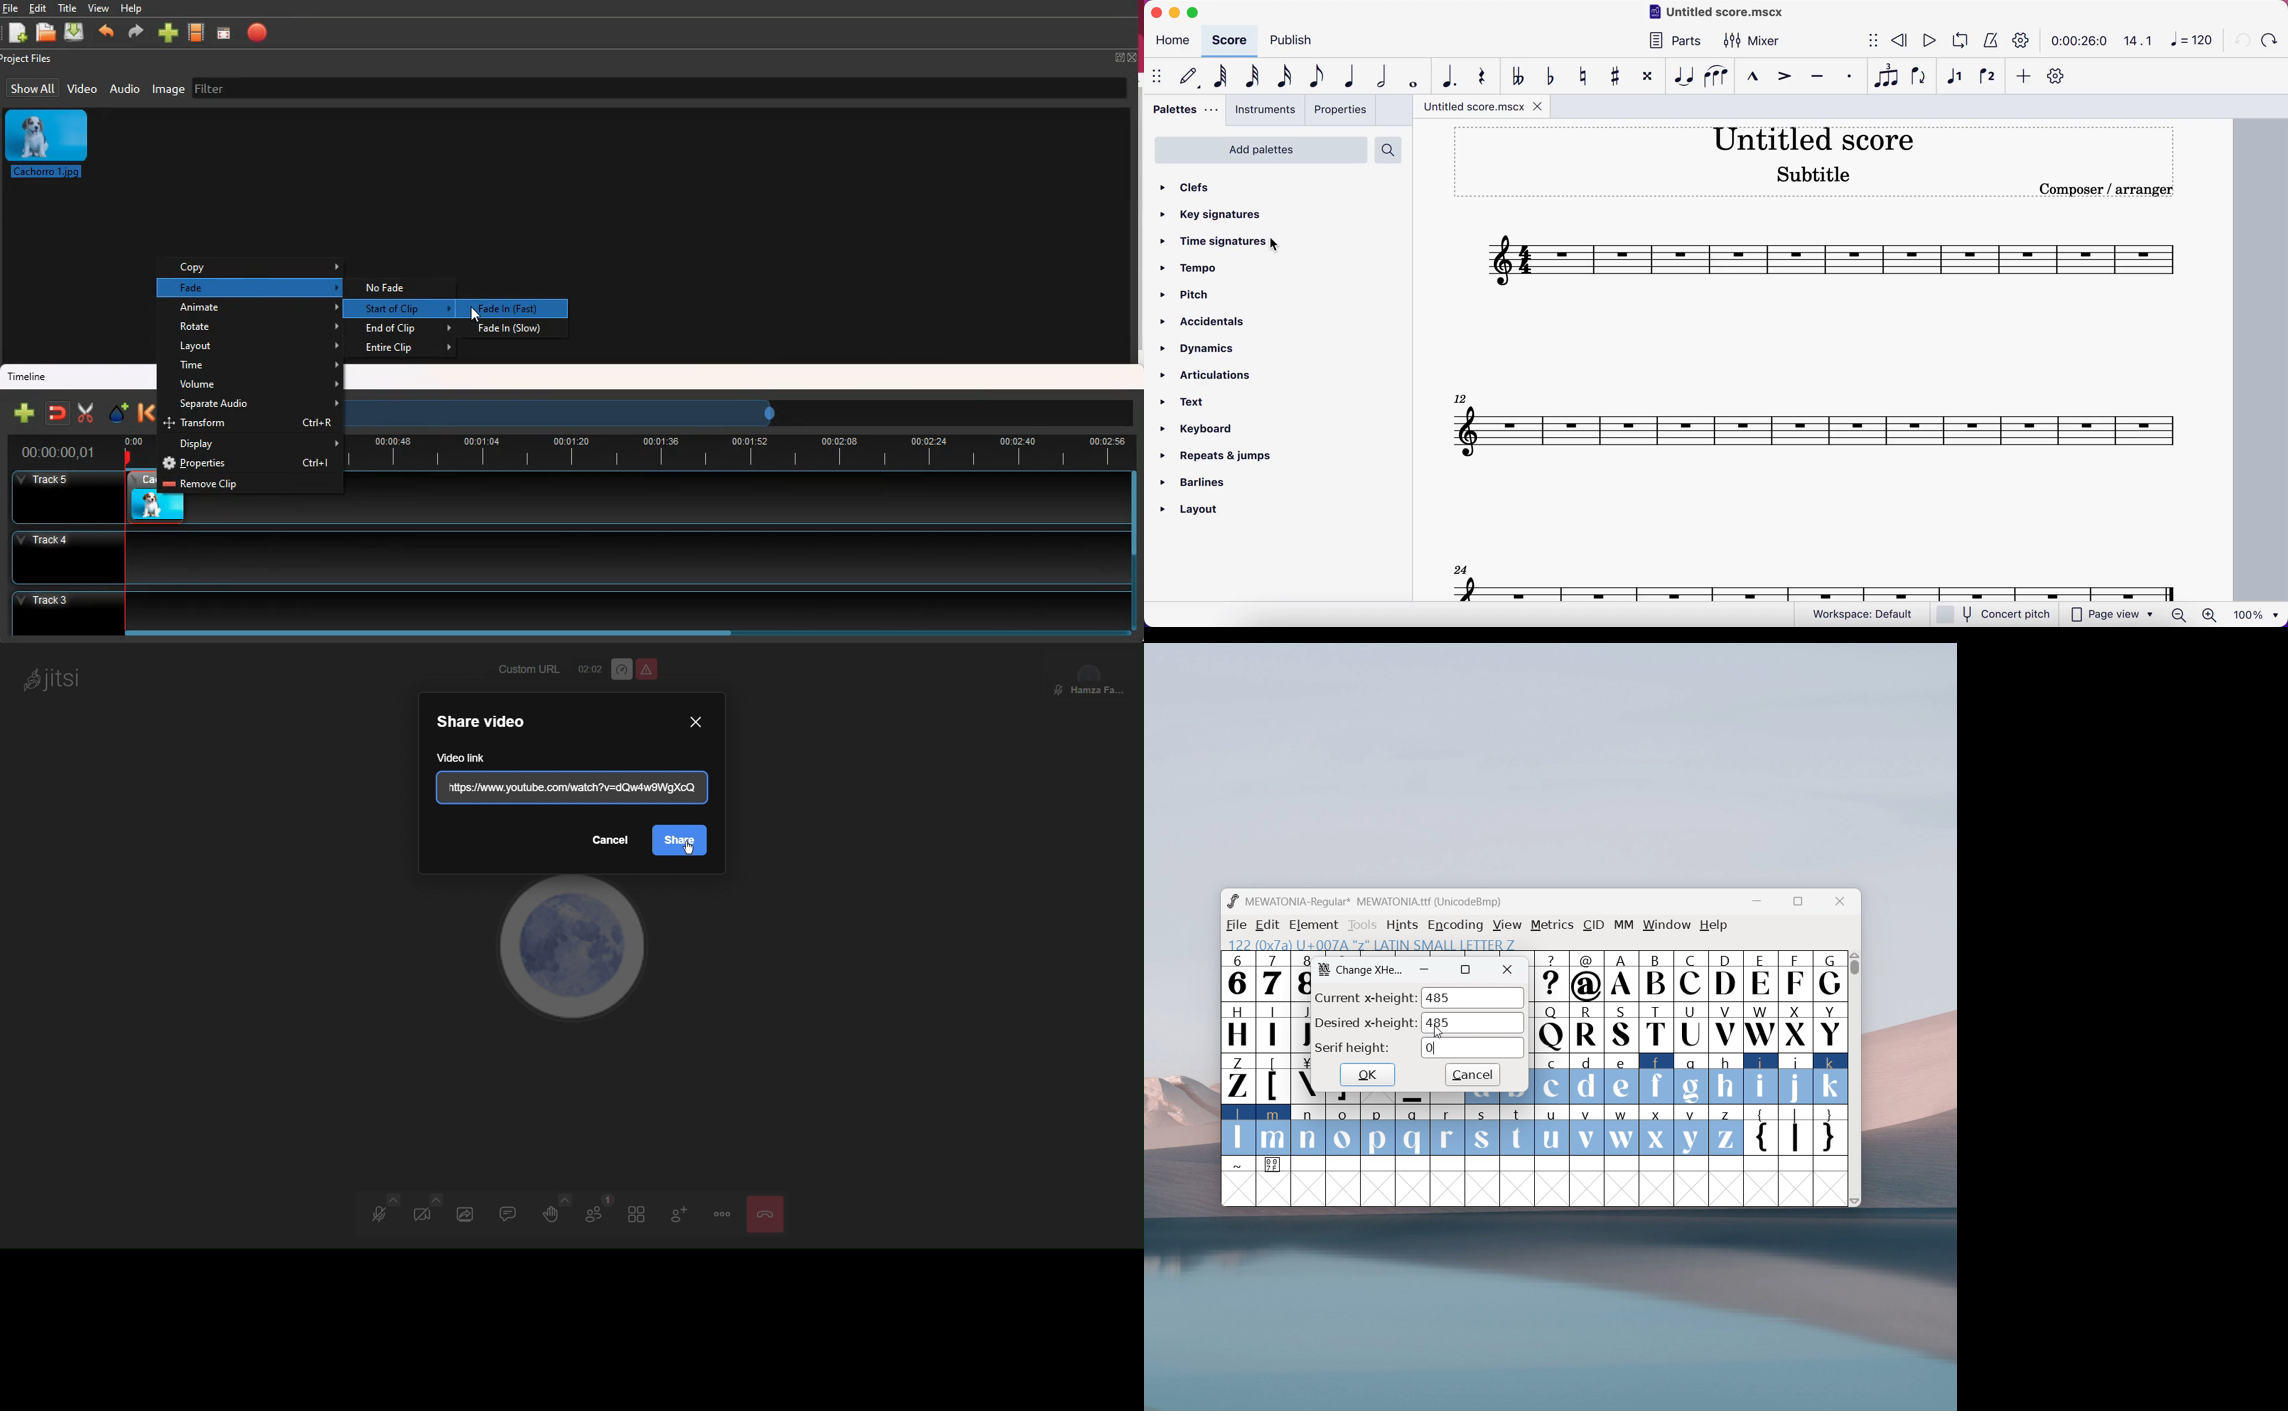 This screenshot has width=2296, height=1428. Describe the element at coordinates (32, 88) in the screenshot. I see `show all` at that location.